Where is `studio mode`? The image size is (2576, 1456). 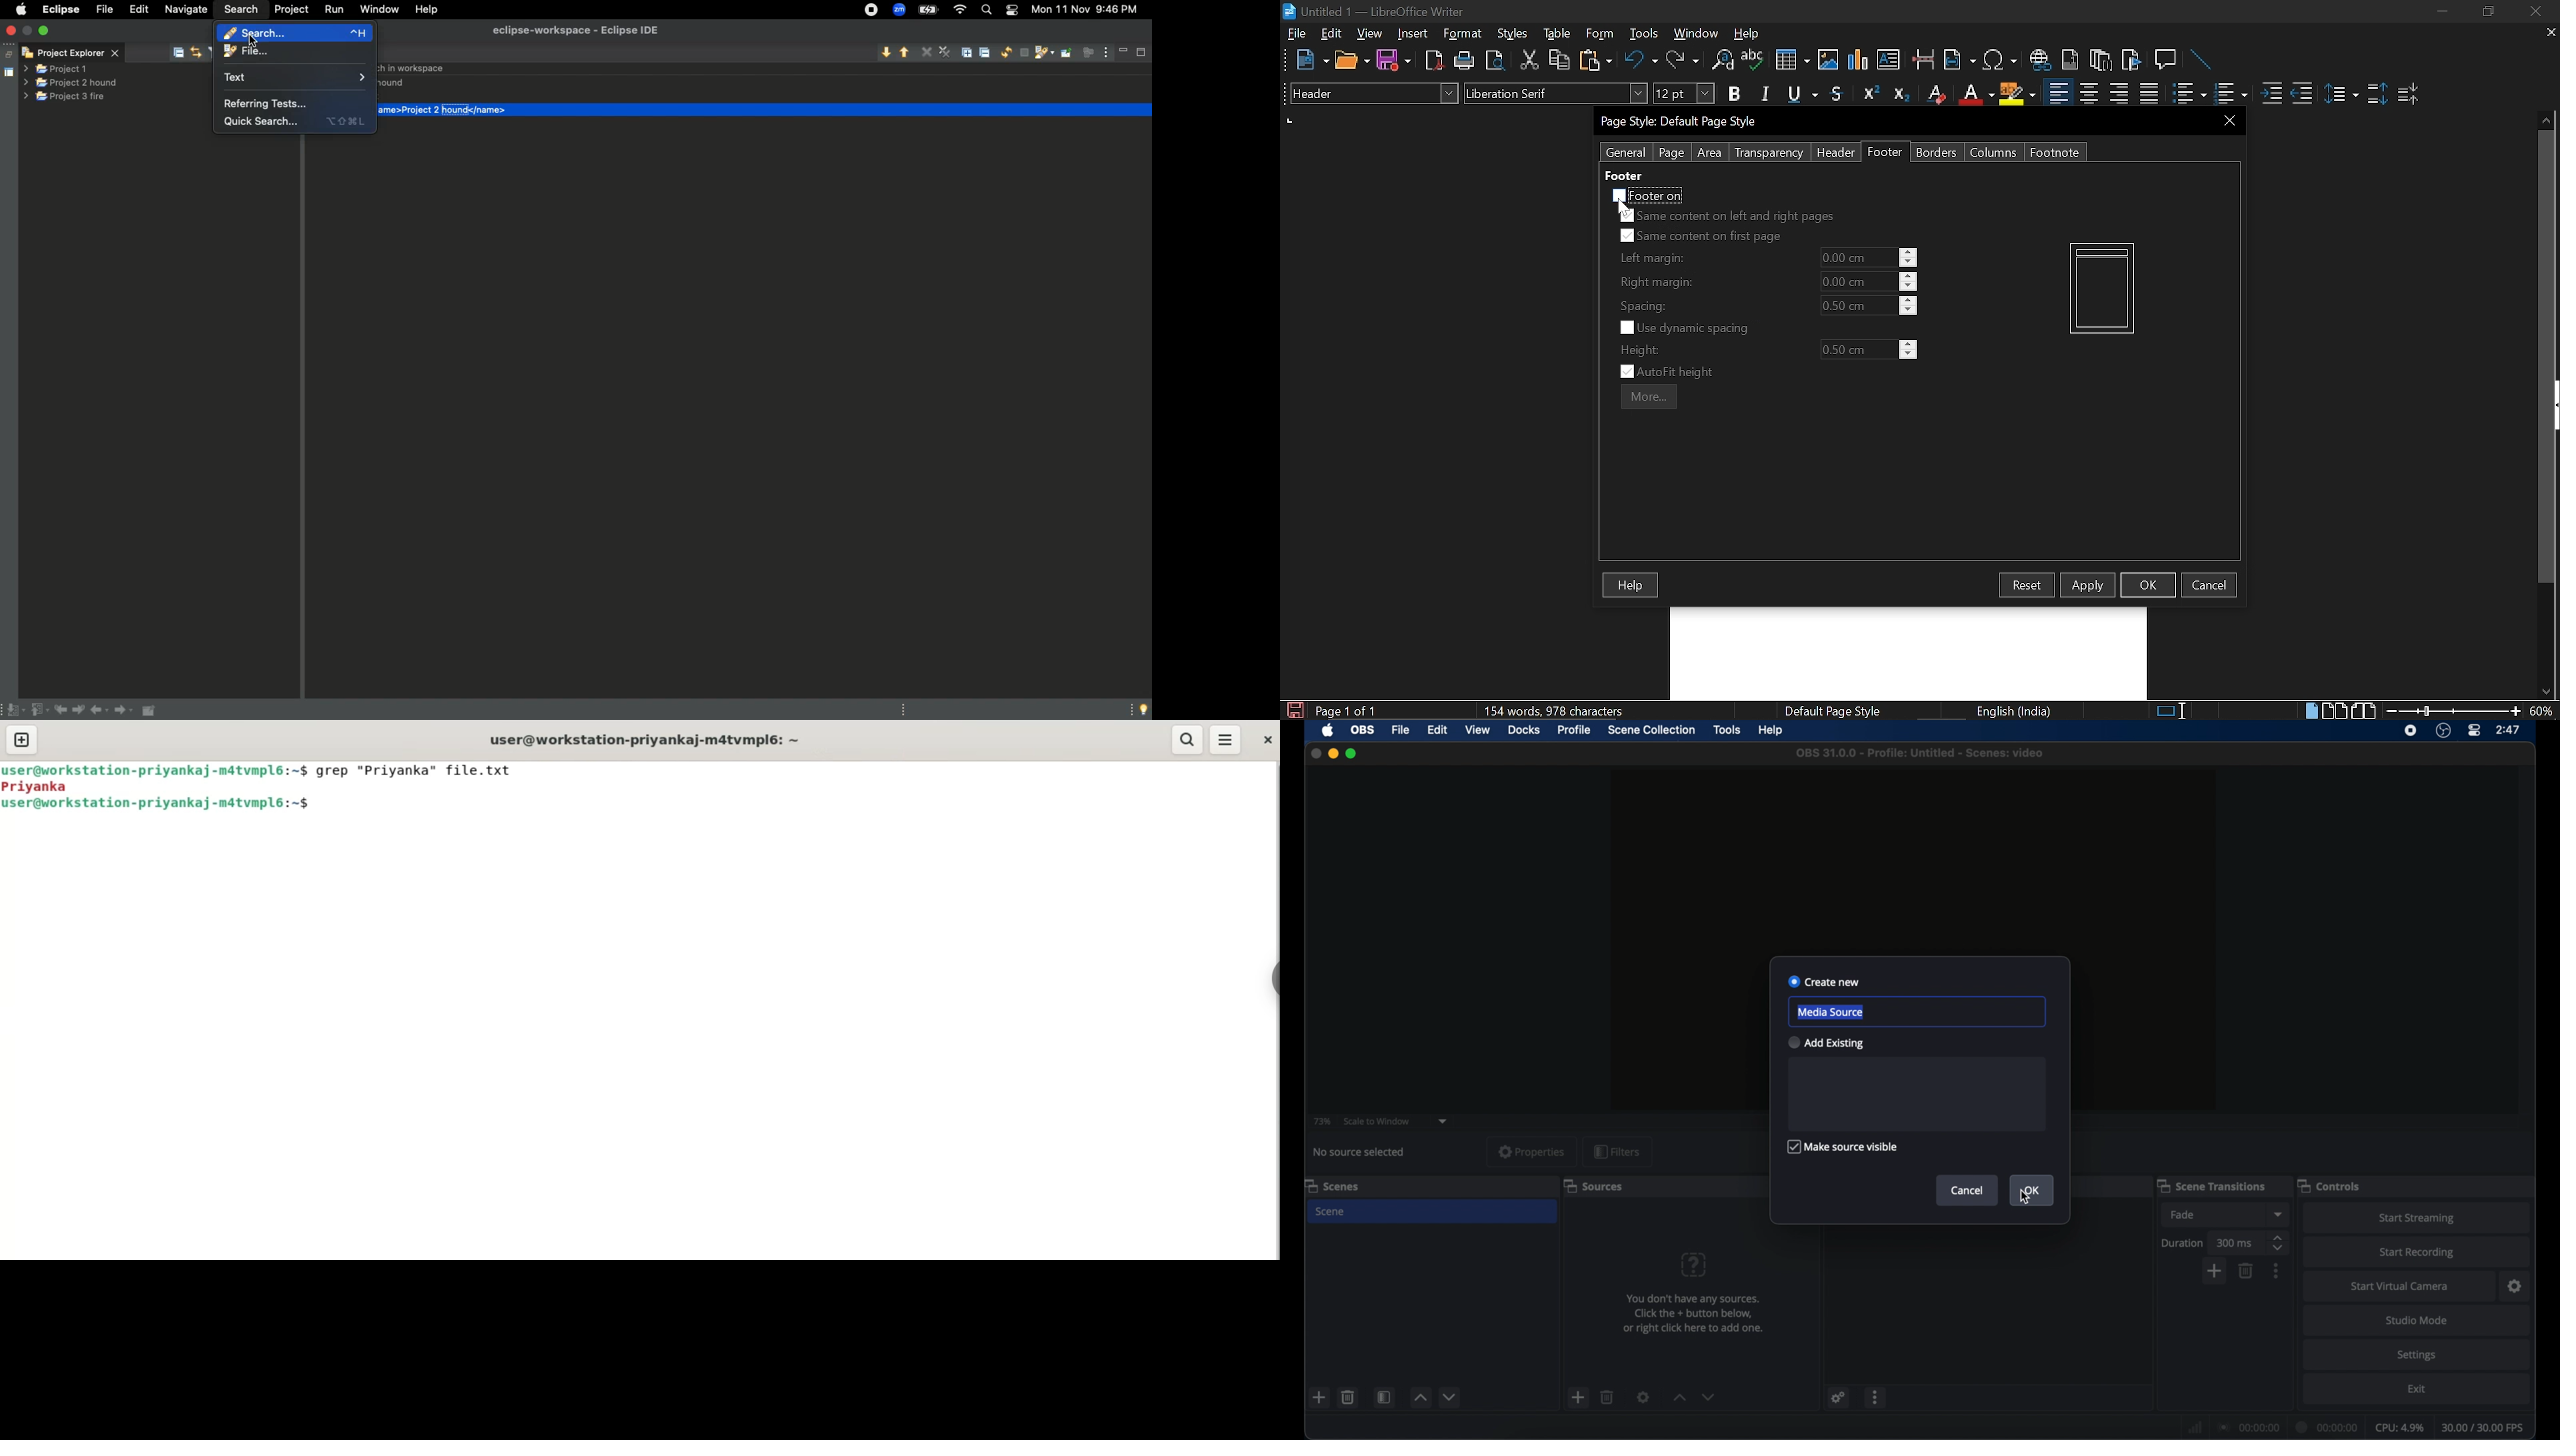 studio mode is located at coordinates (2417, 1321).